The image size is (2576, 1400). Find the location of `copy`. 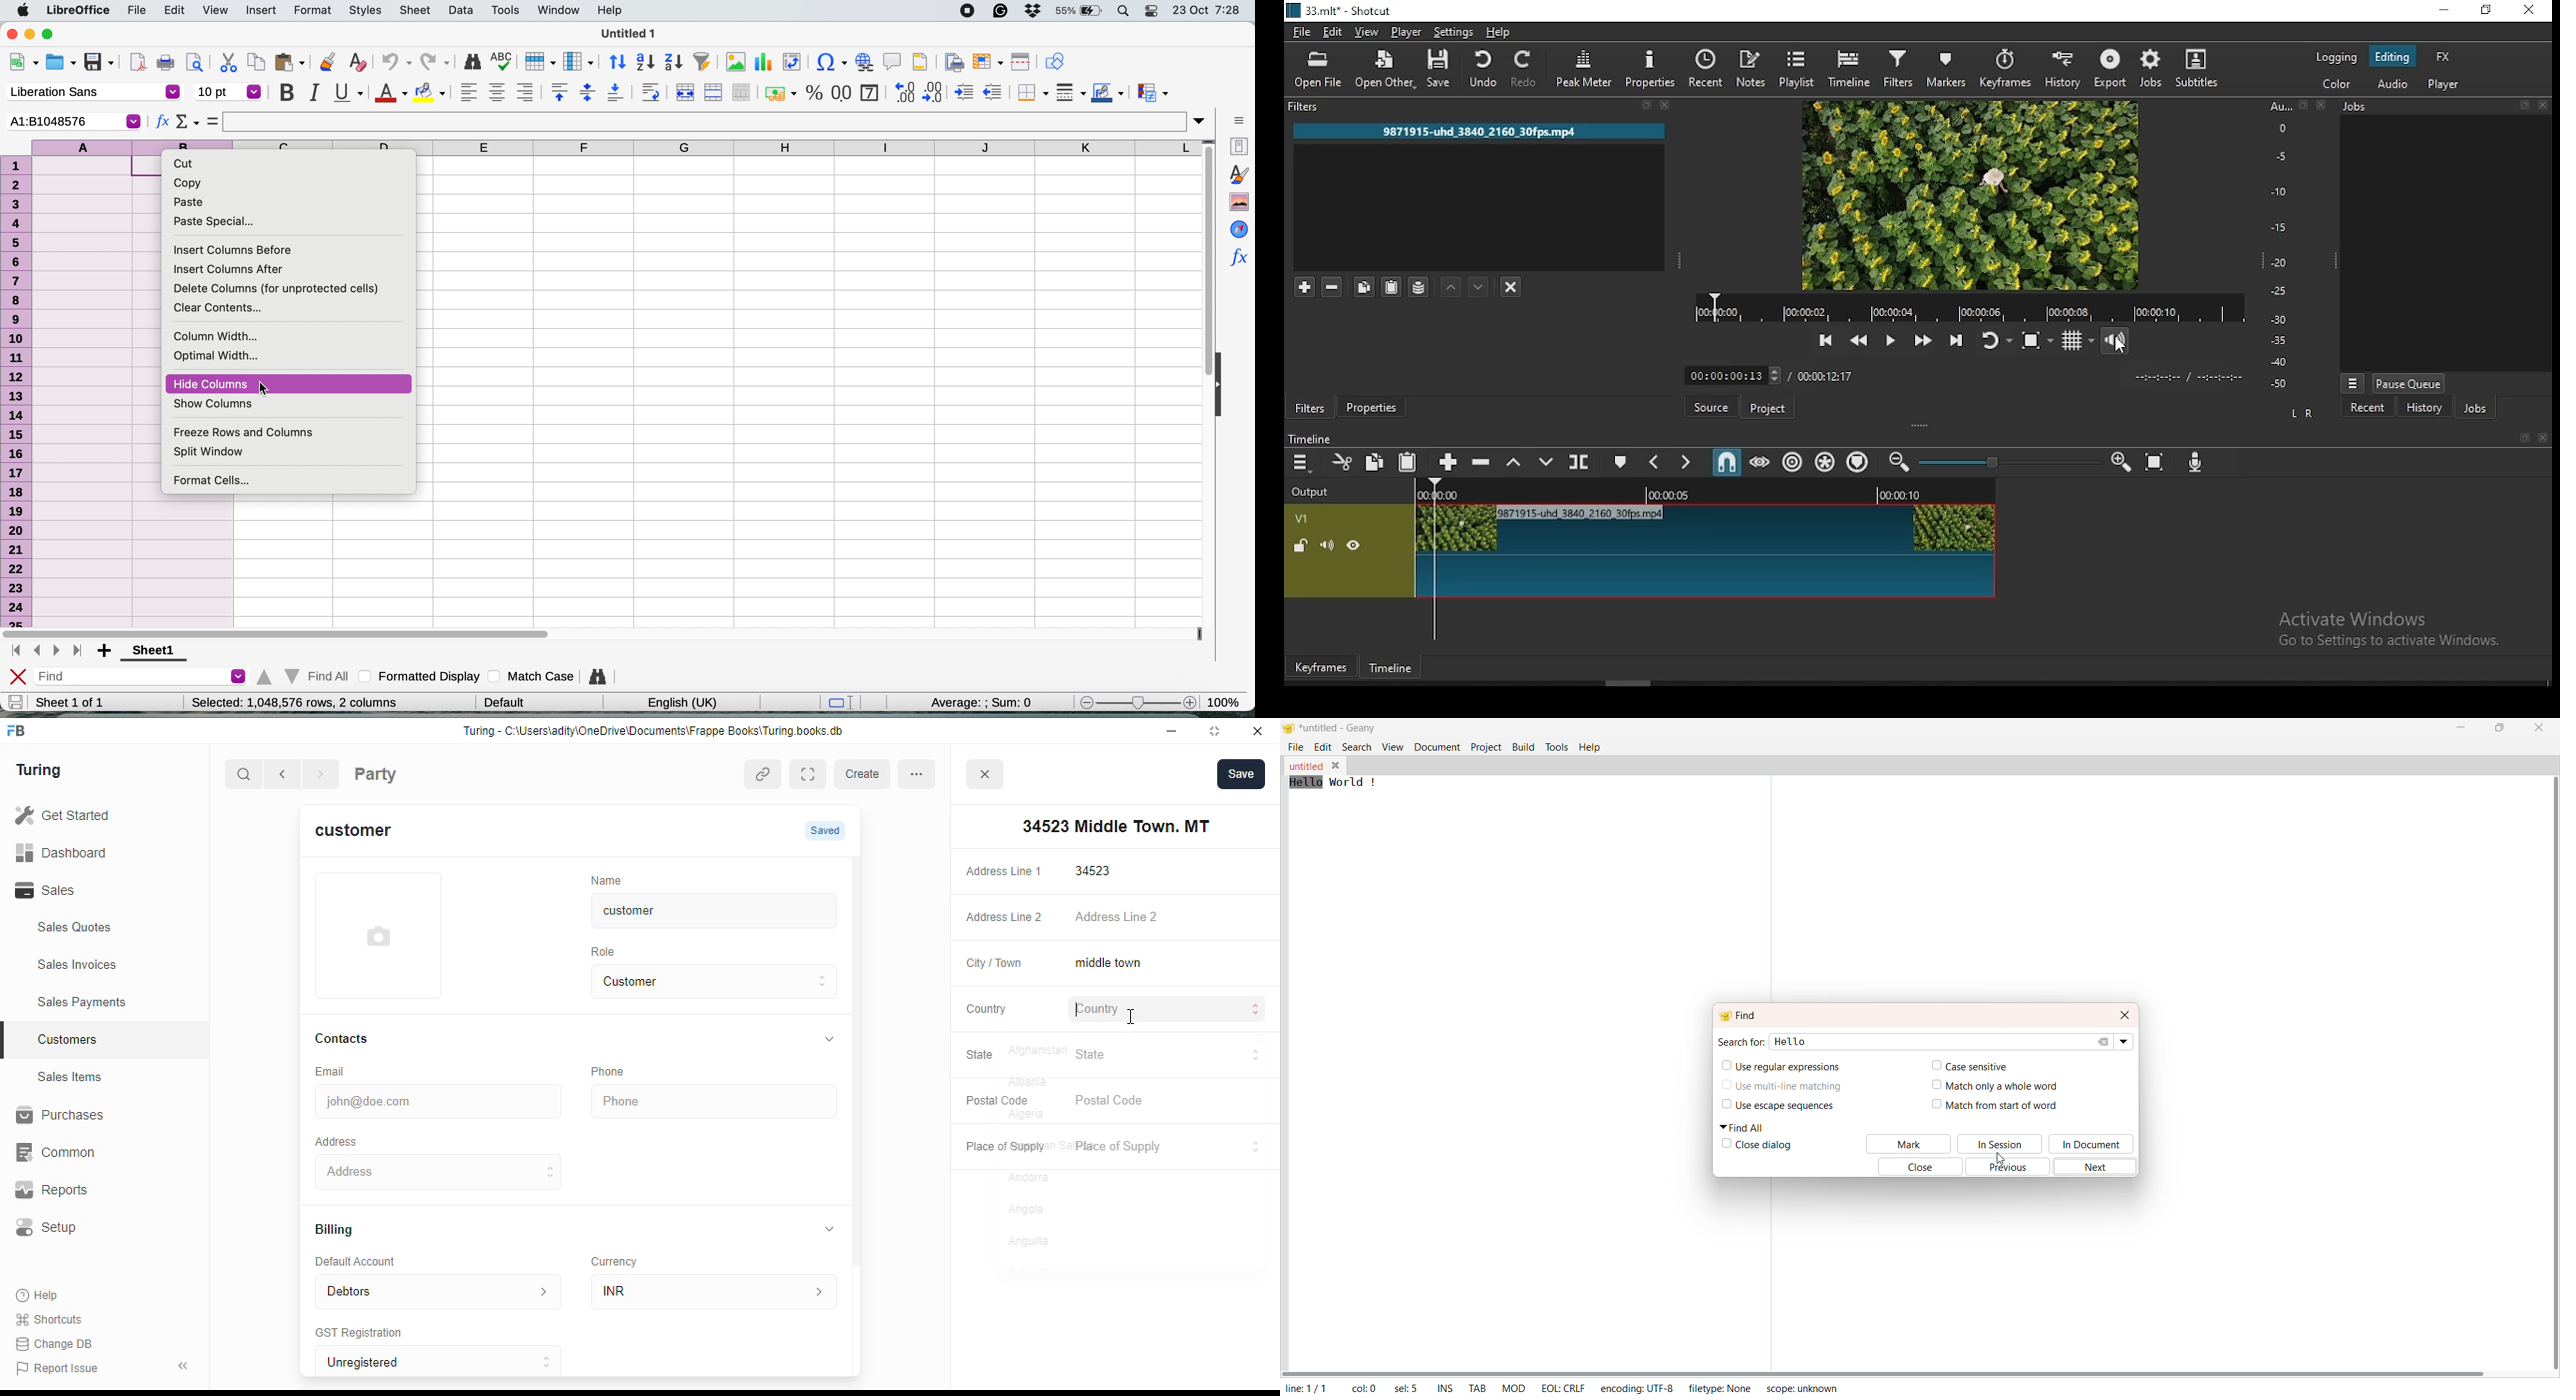

copy is located at coordinates (256, 64).